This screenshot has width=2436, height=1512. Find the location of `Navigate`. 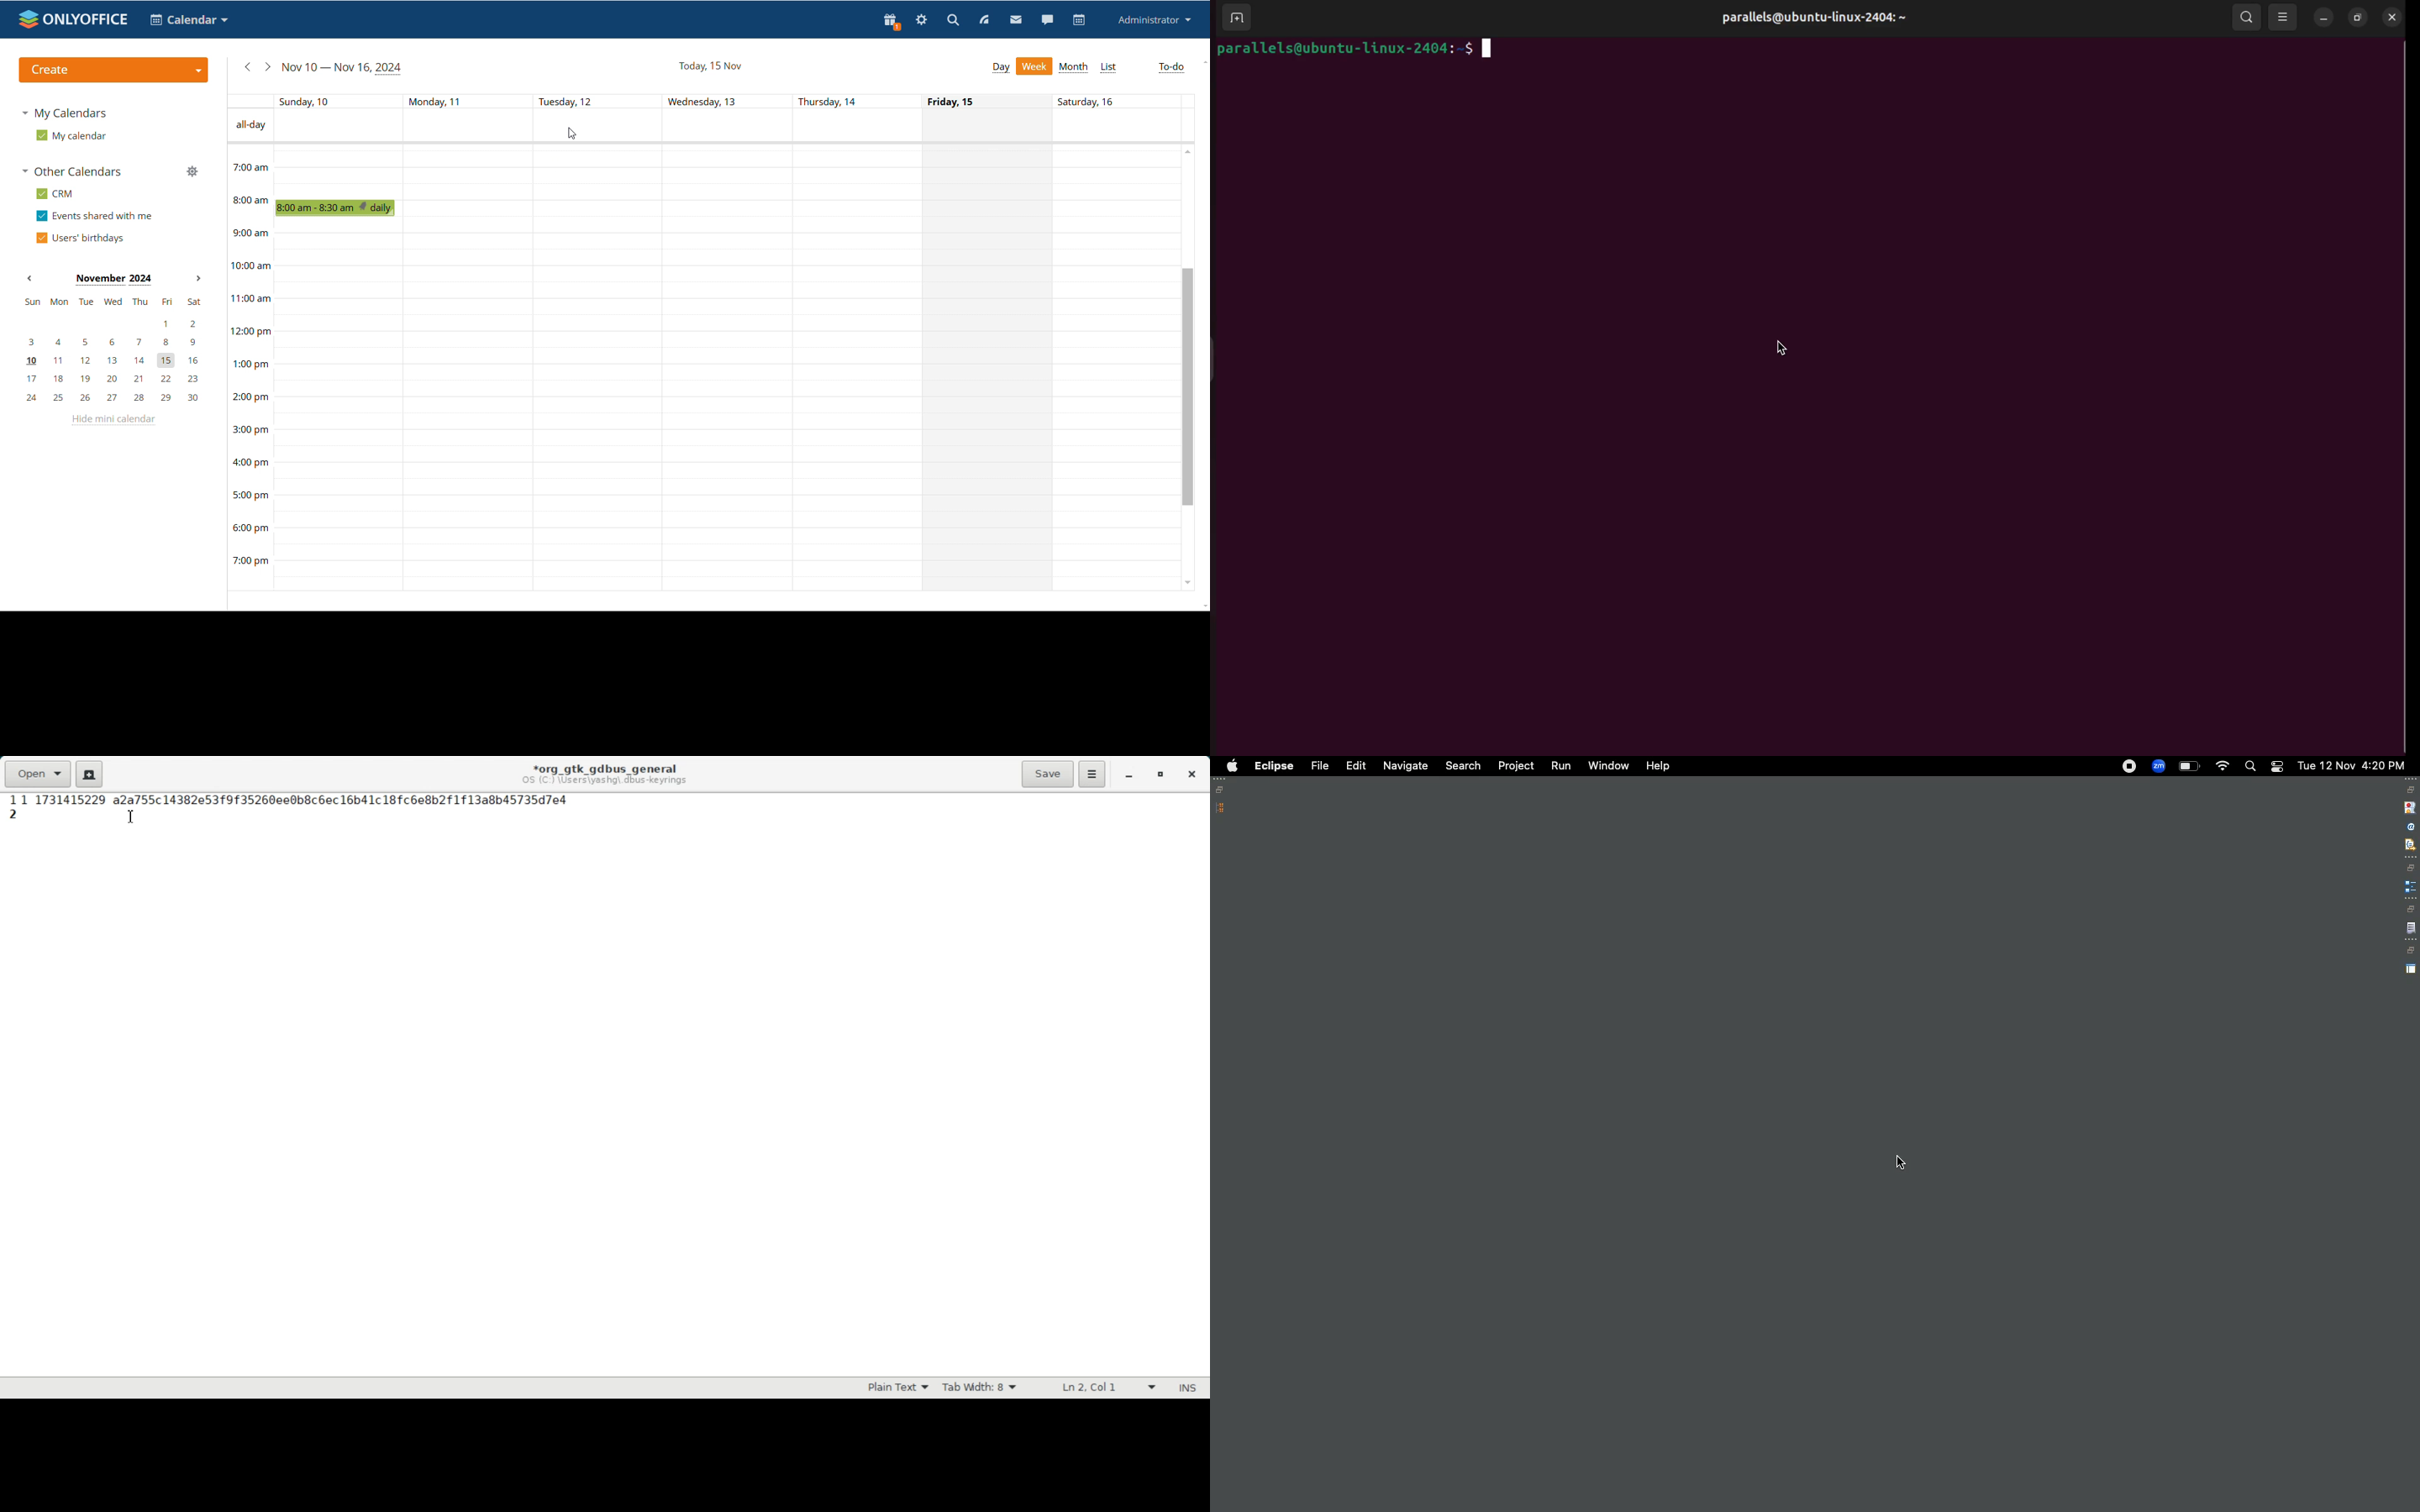

Navigate is located at coordinates (1403, 767).